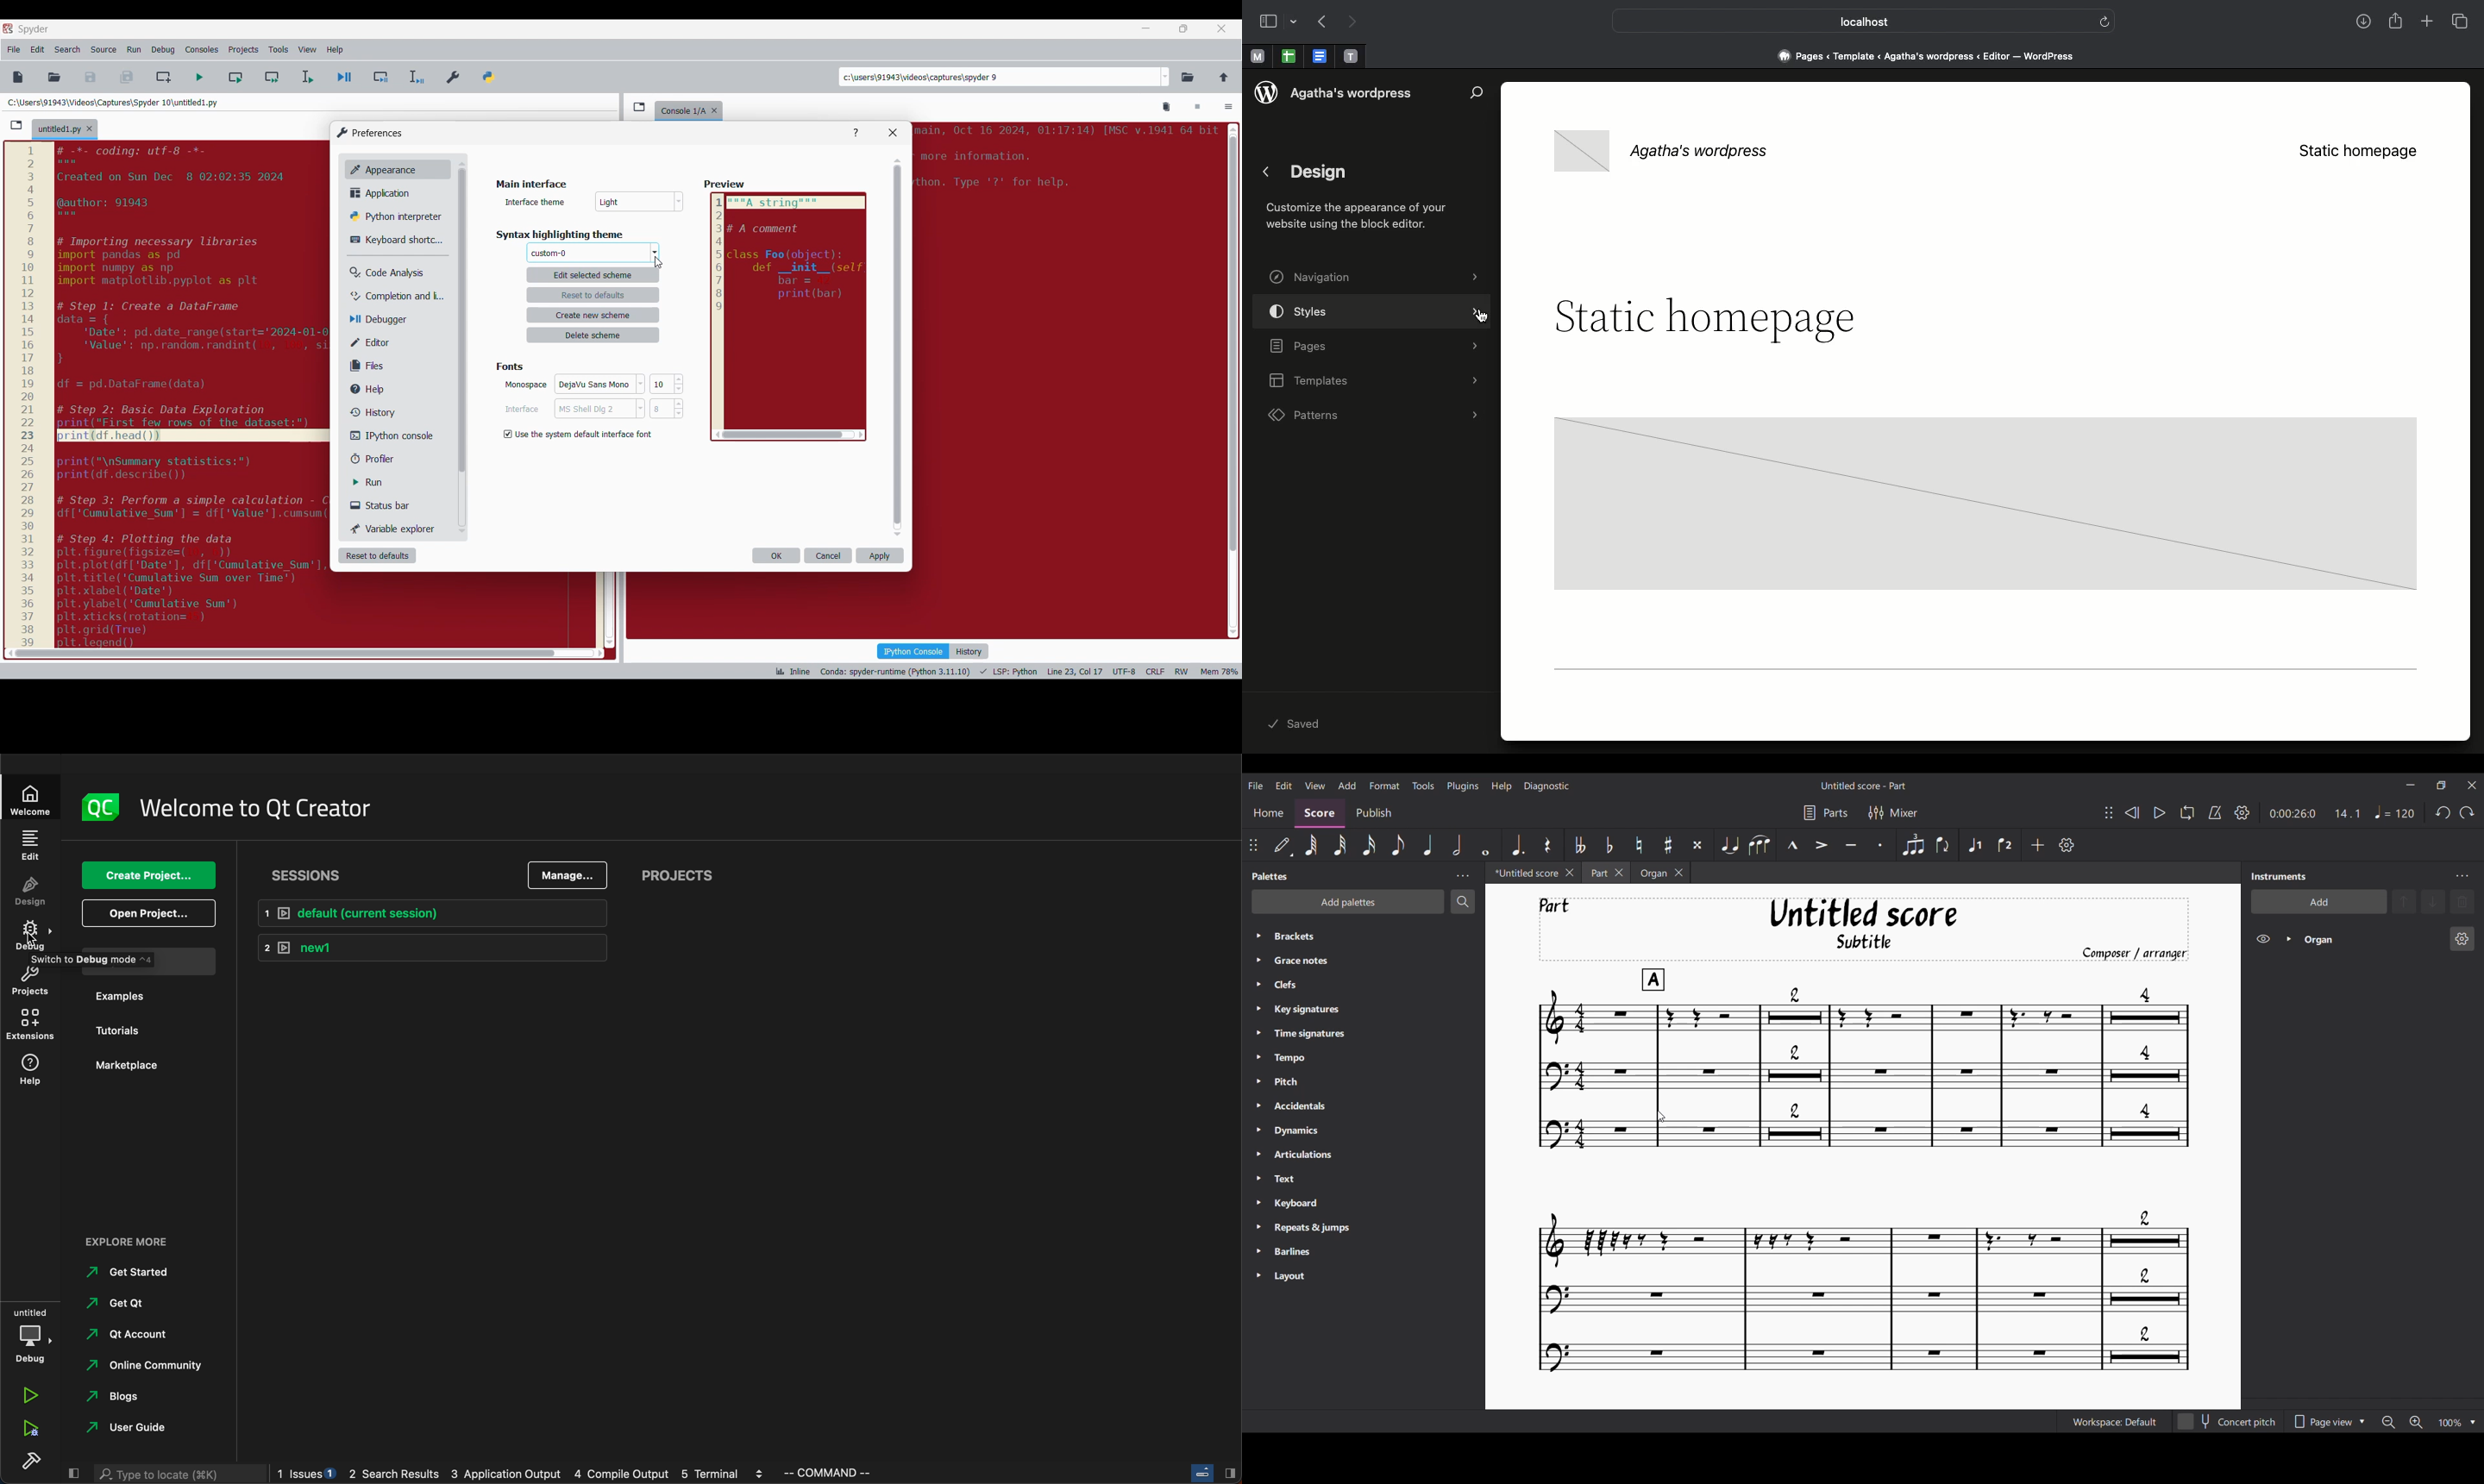  Describe the element at coordinates (1826, 813) in the screenshot. I see `Parts` at that location.